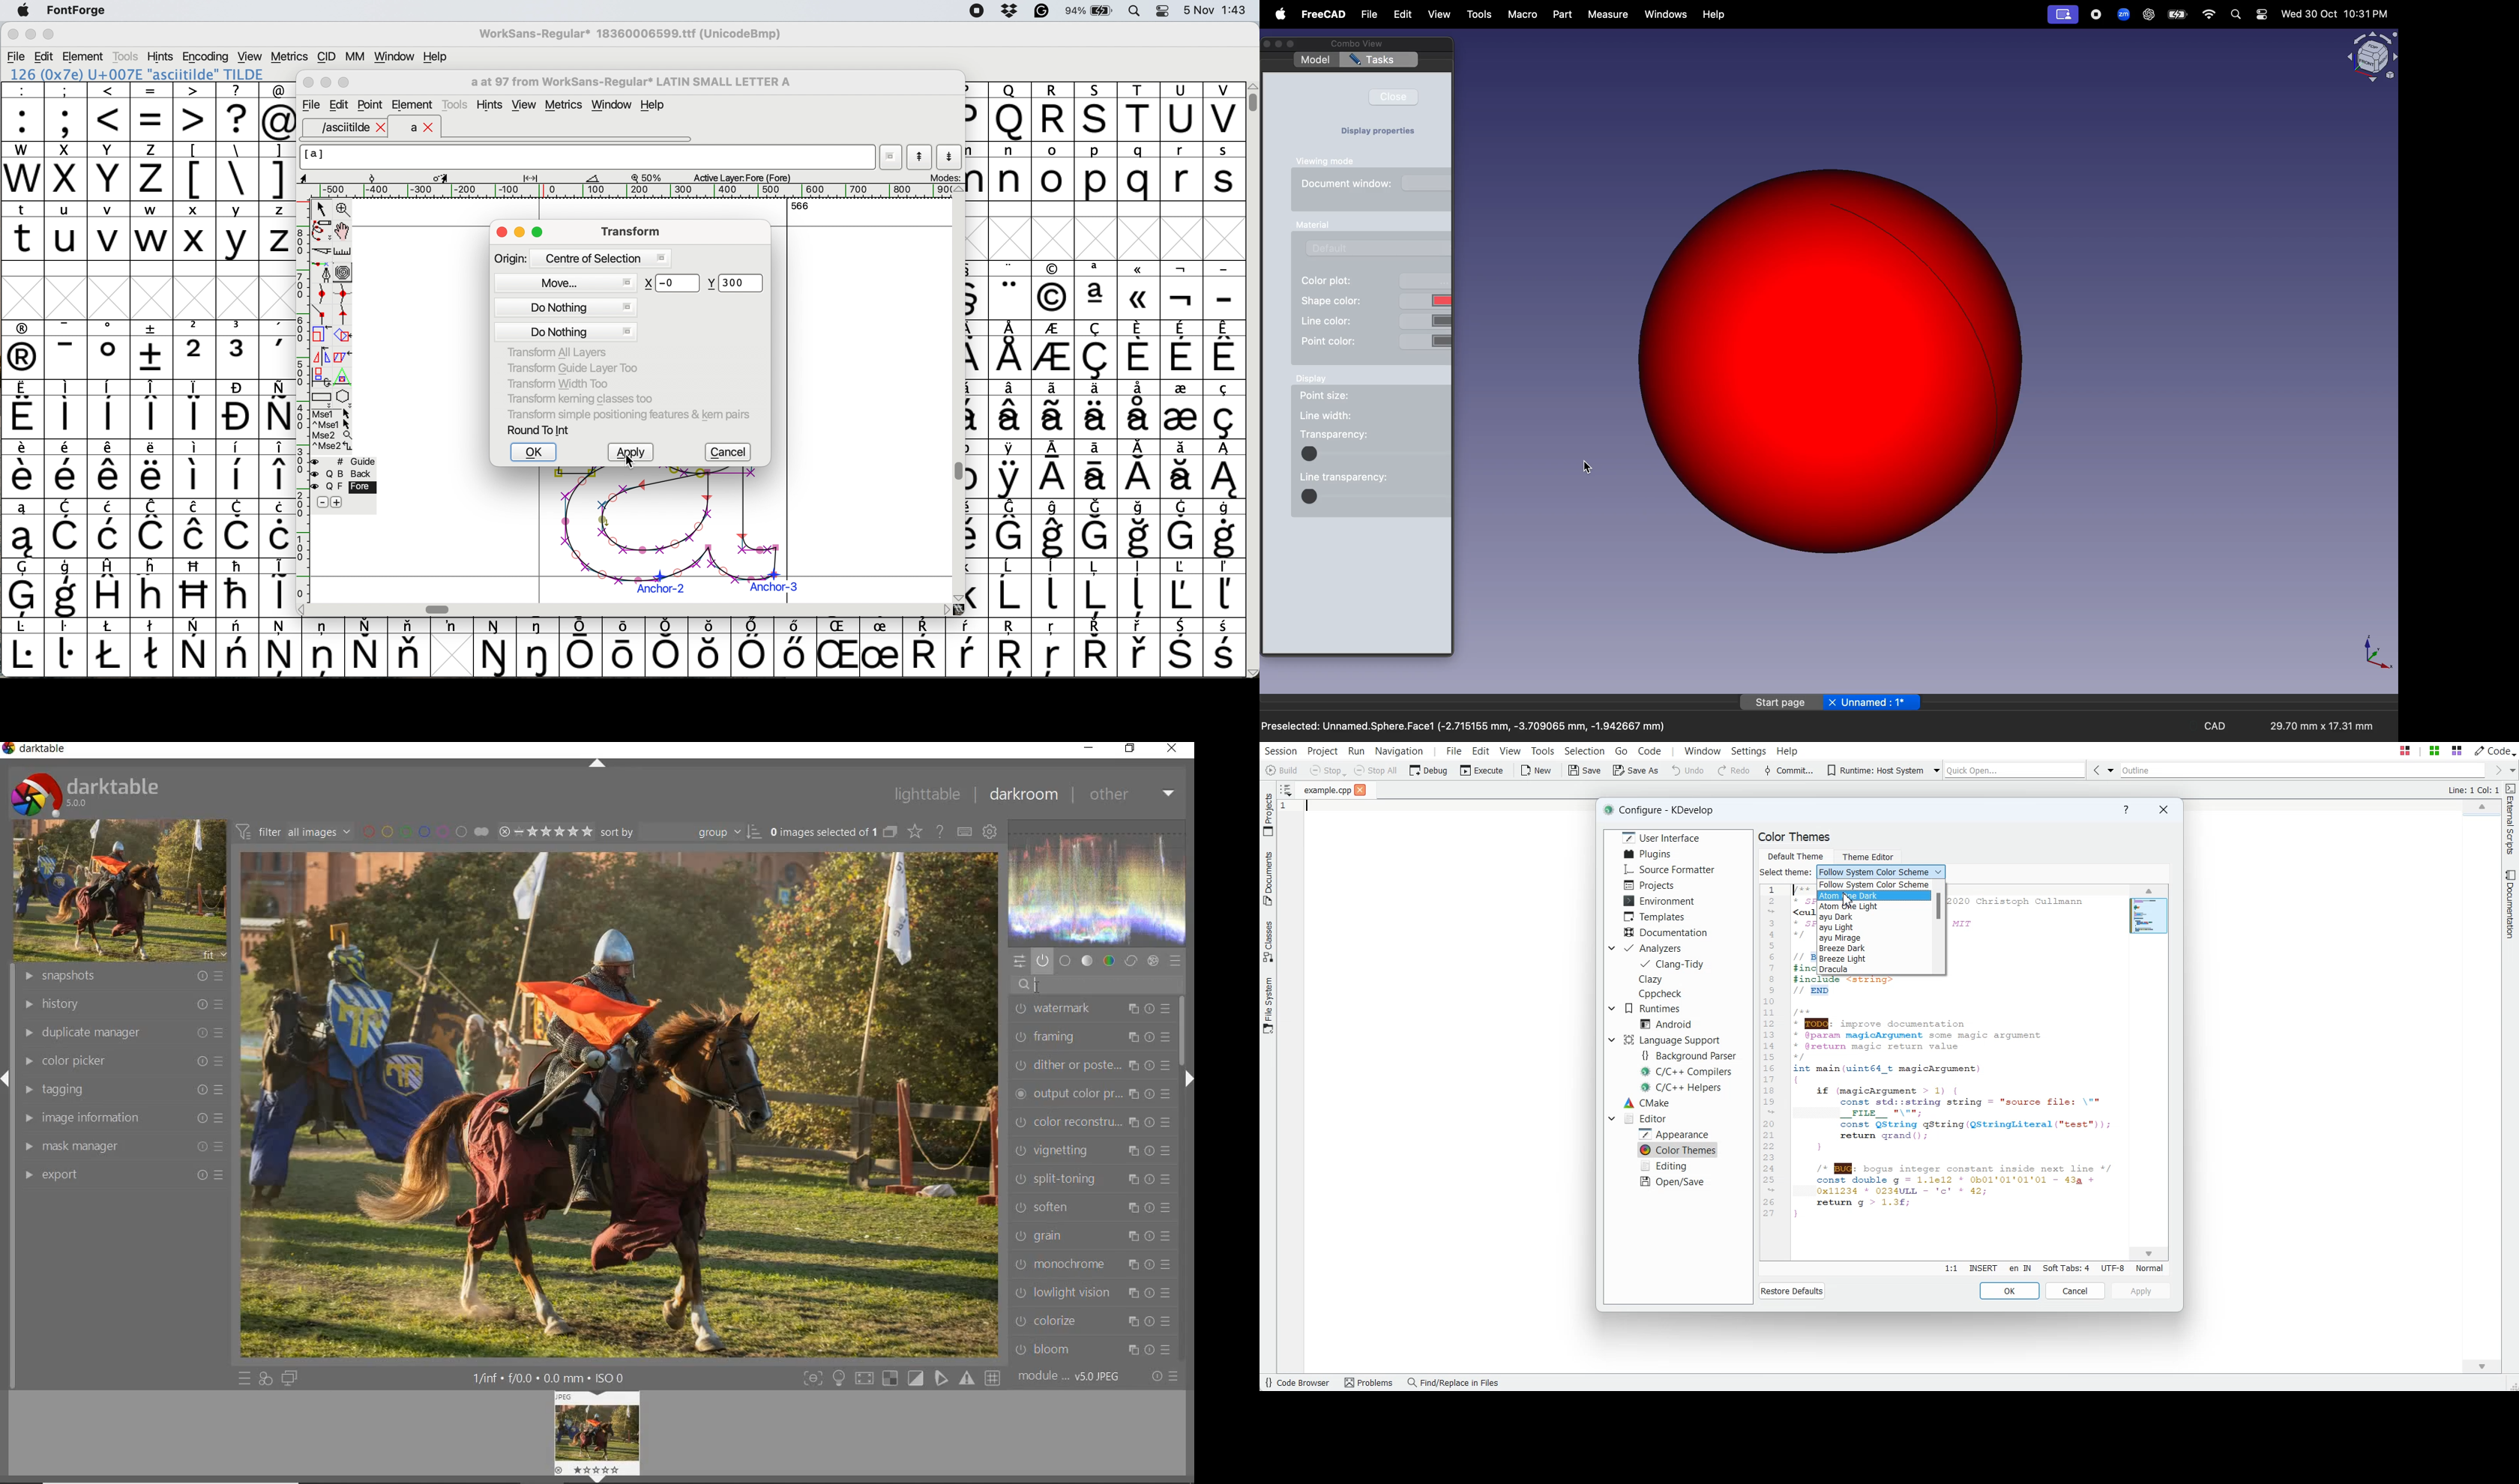 The image size is (2520, 1484). I want to click on darkroom, so click(1022, 797).